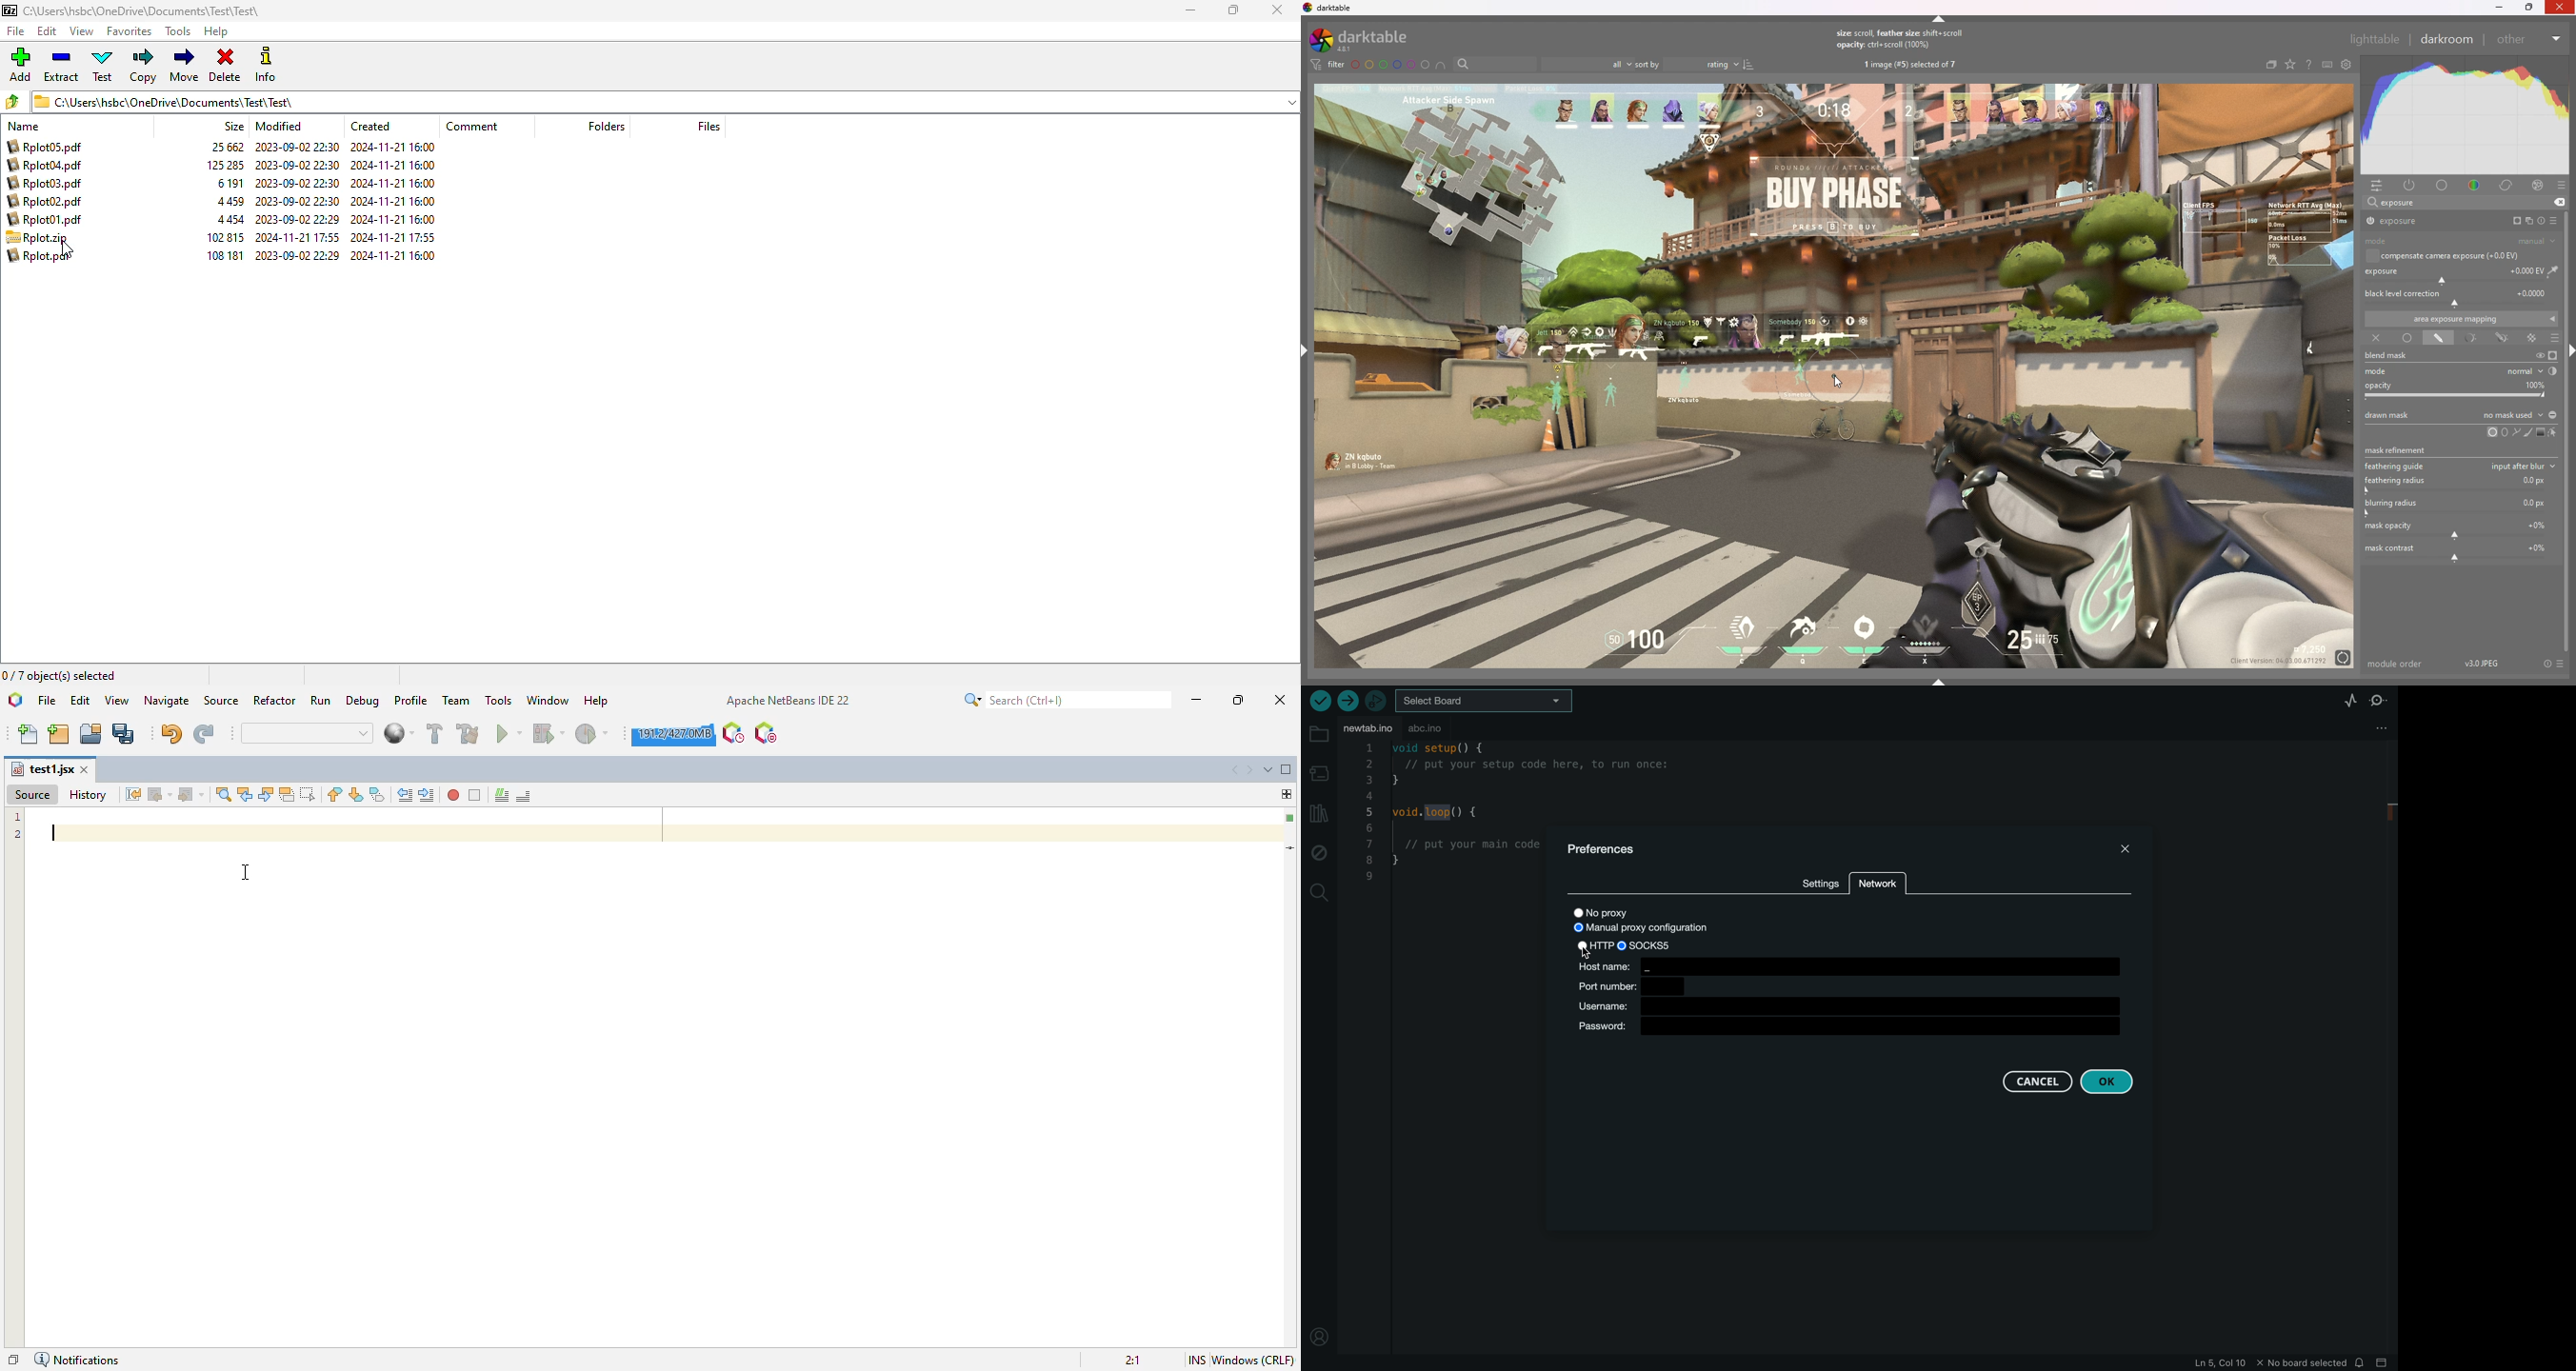  Describe the element at coordinates (1495, 63) in the screenshot. I see `filter by name` at that location.